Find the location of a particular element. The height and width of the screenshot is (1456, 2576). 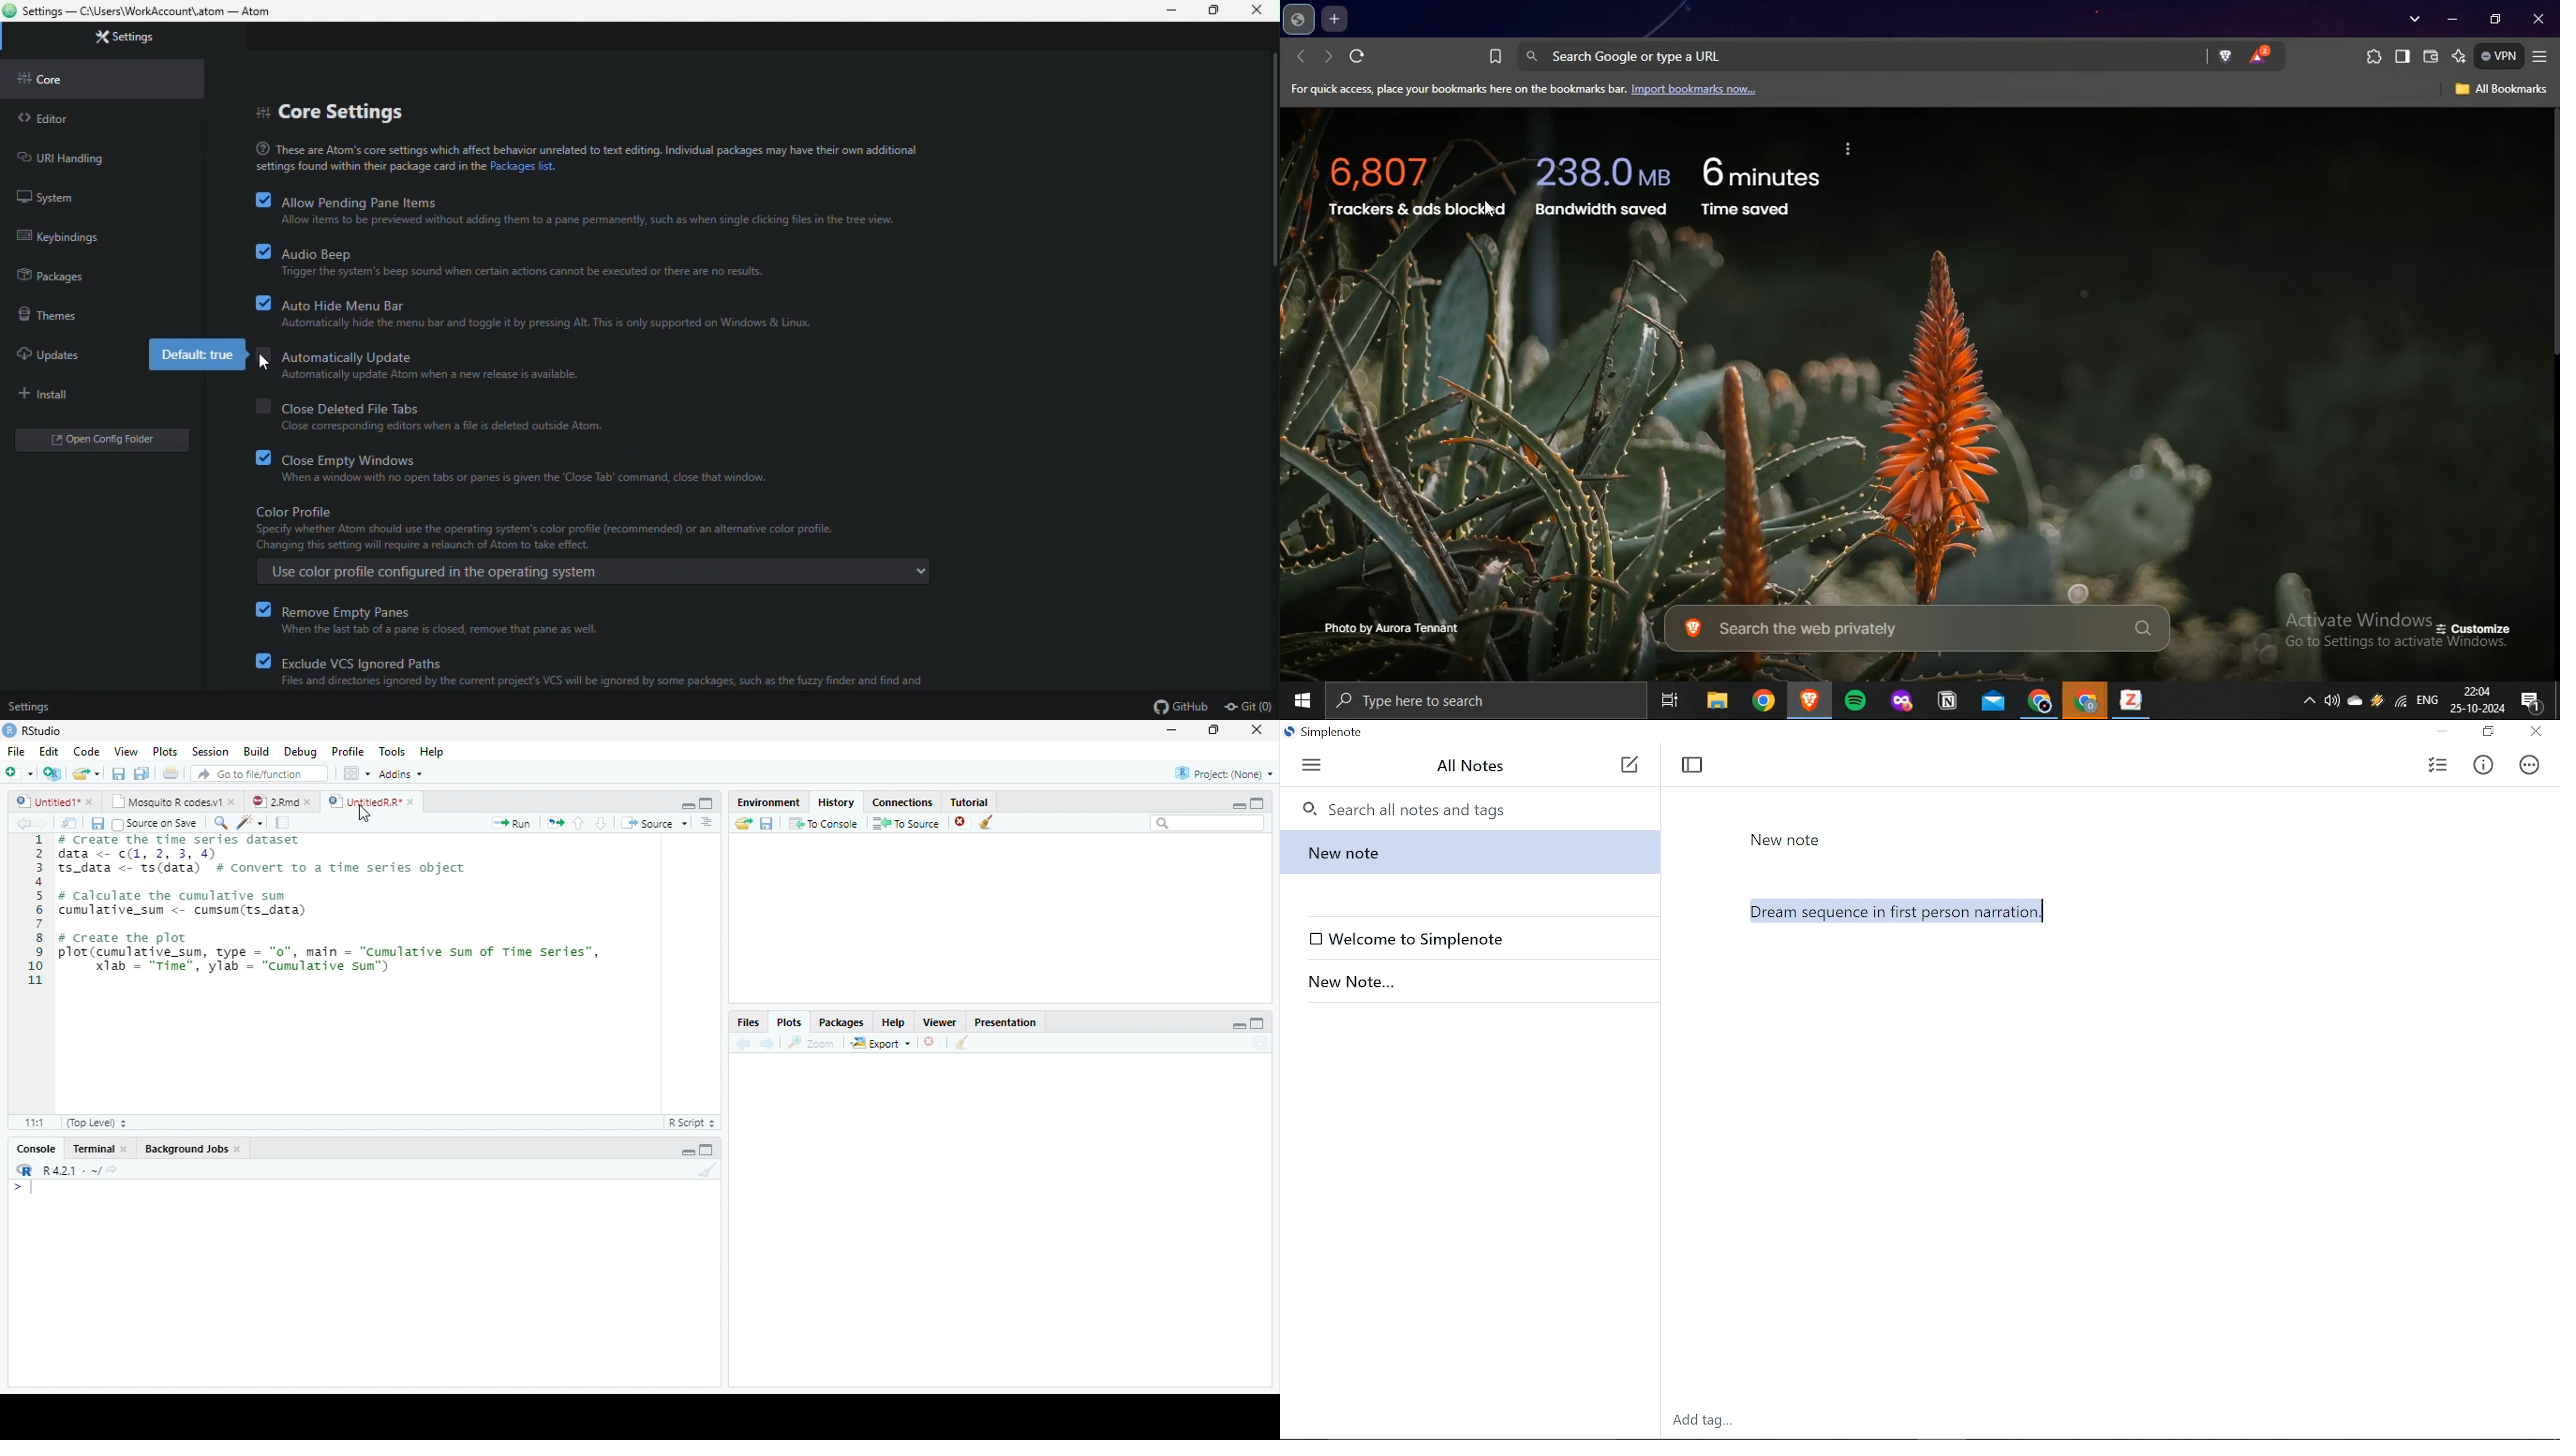

Profile is located at coordinates (349, 753).